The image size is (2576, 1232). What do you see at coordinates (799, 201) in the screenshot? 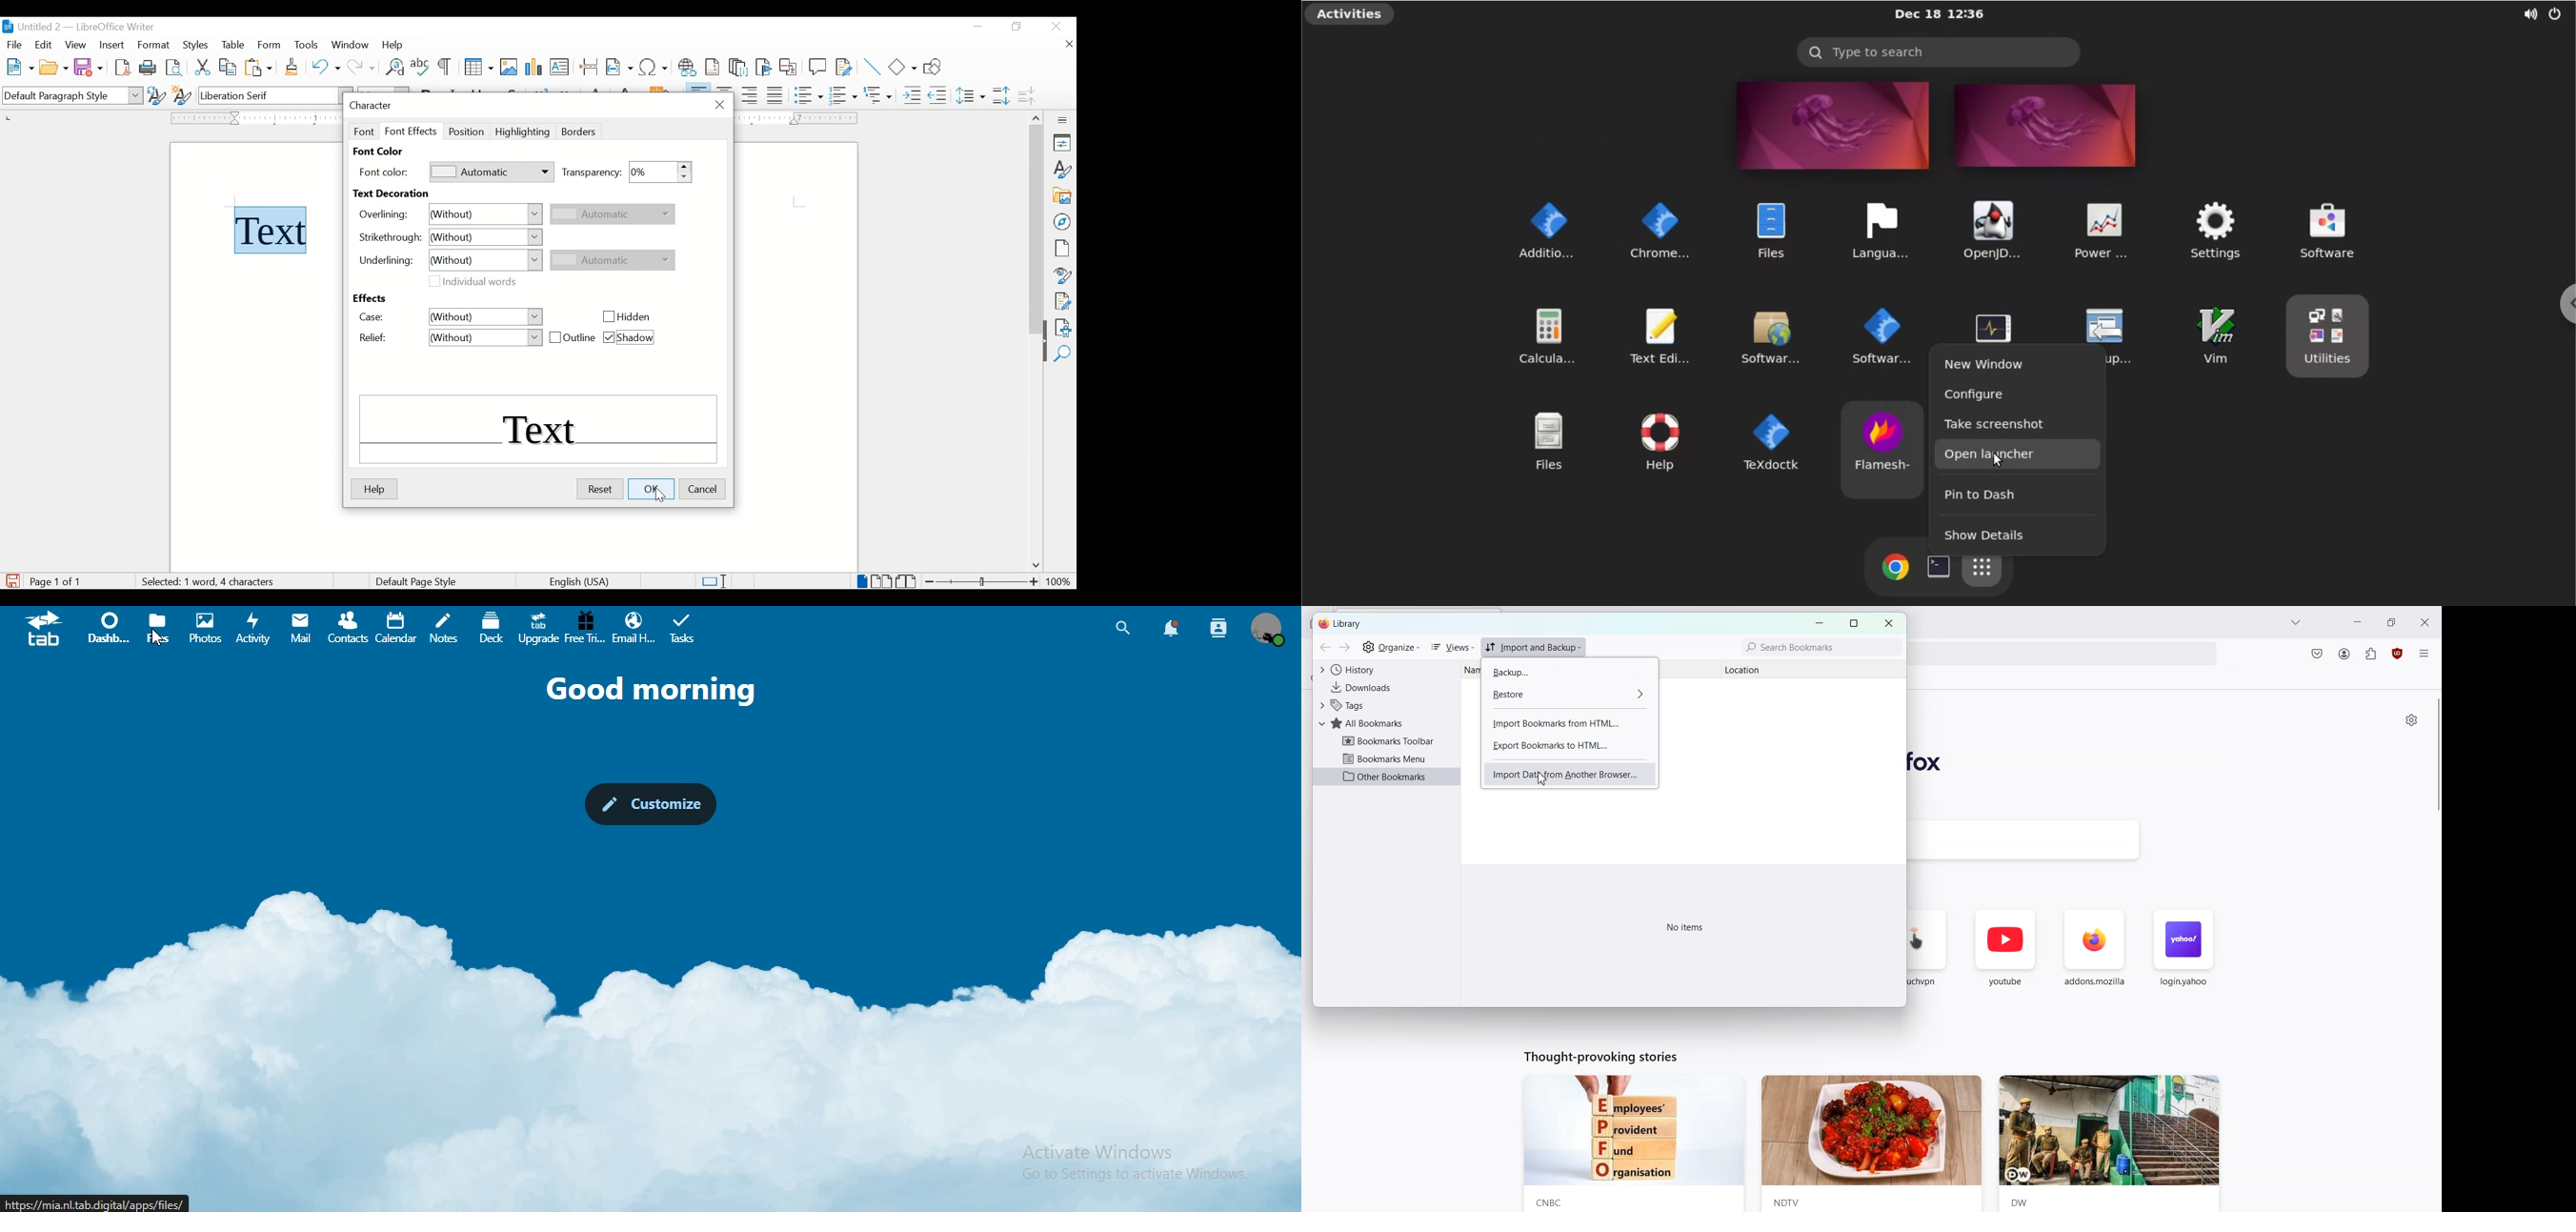
I see `guides` at bounding box center [799, 201].